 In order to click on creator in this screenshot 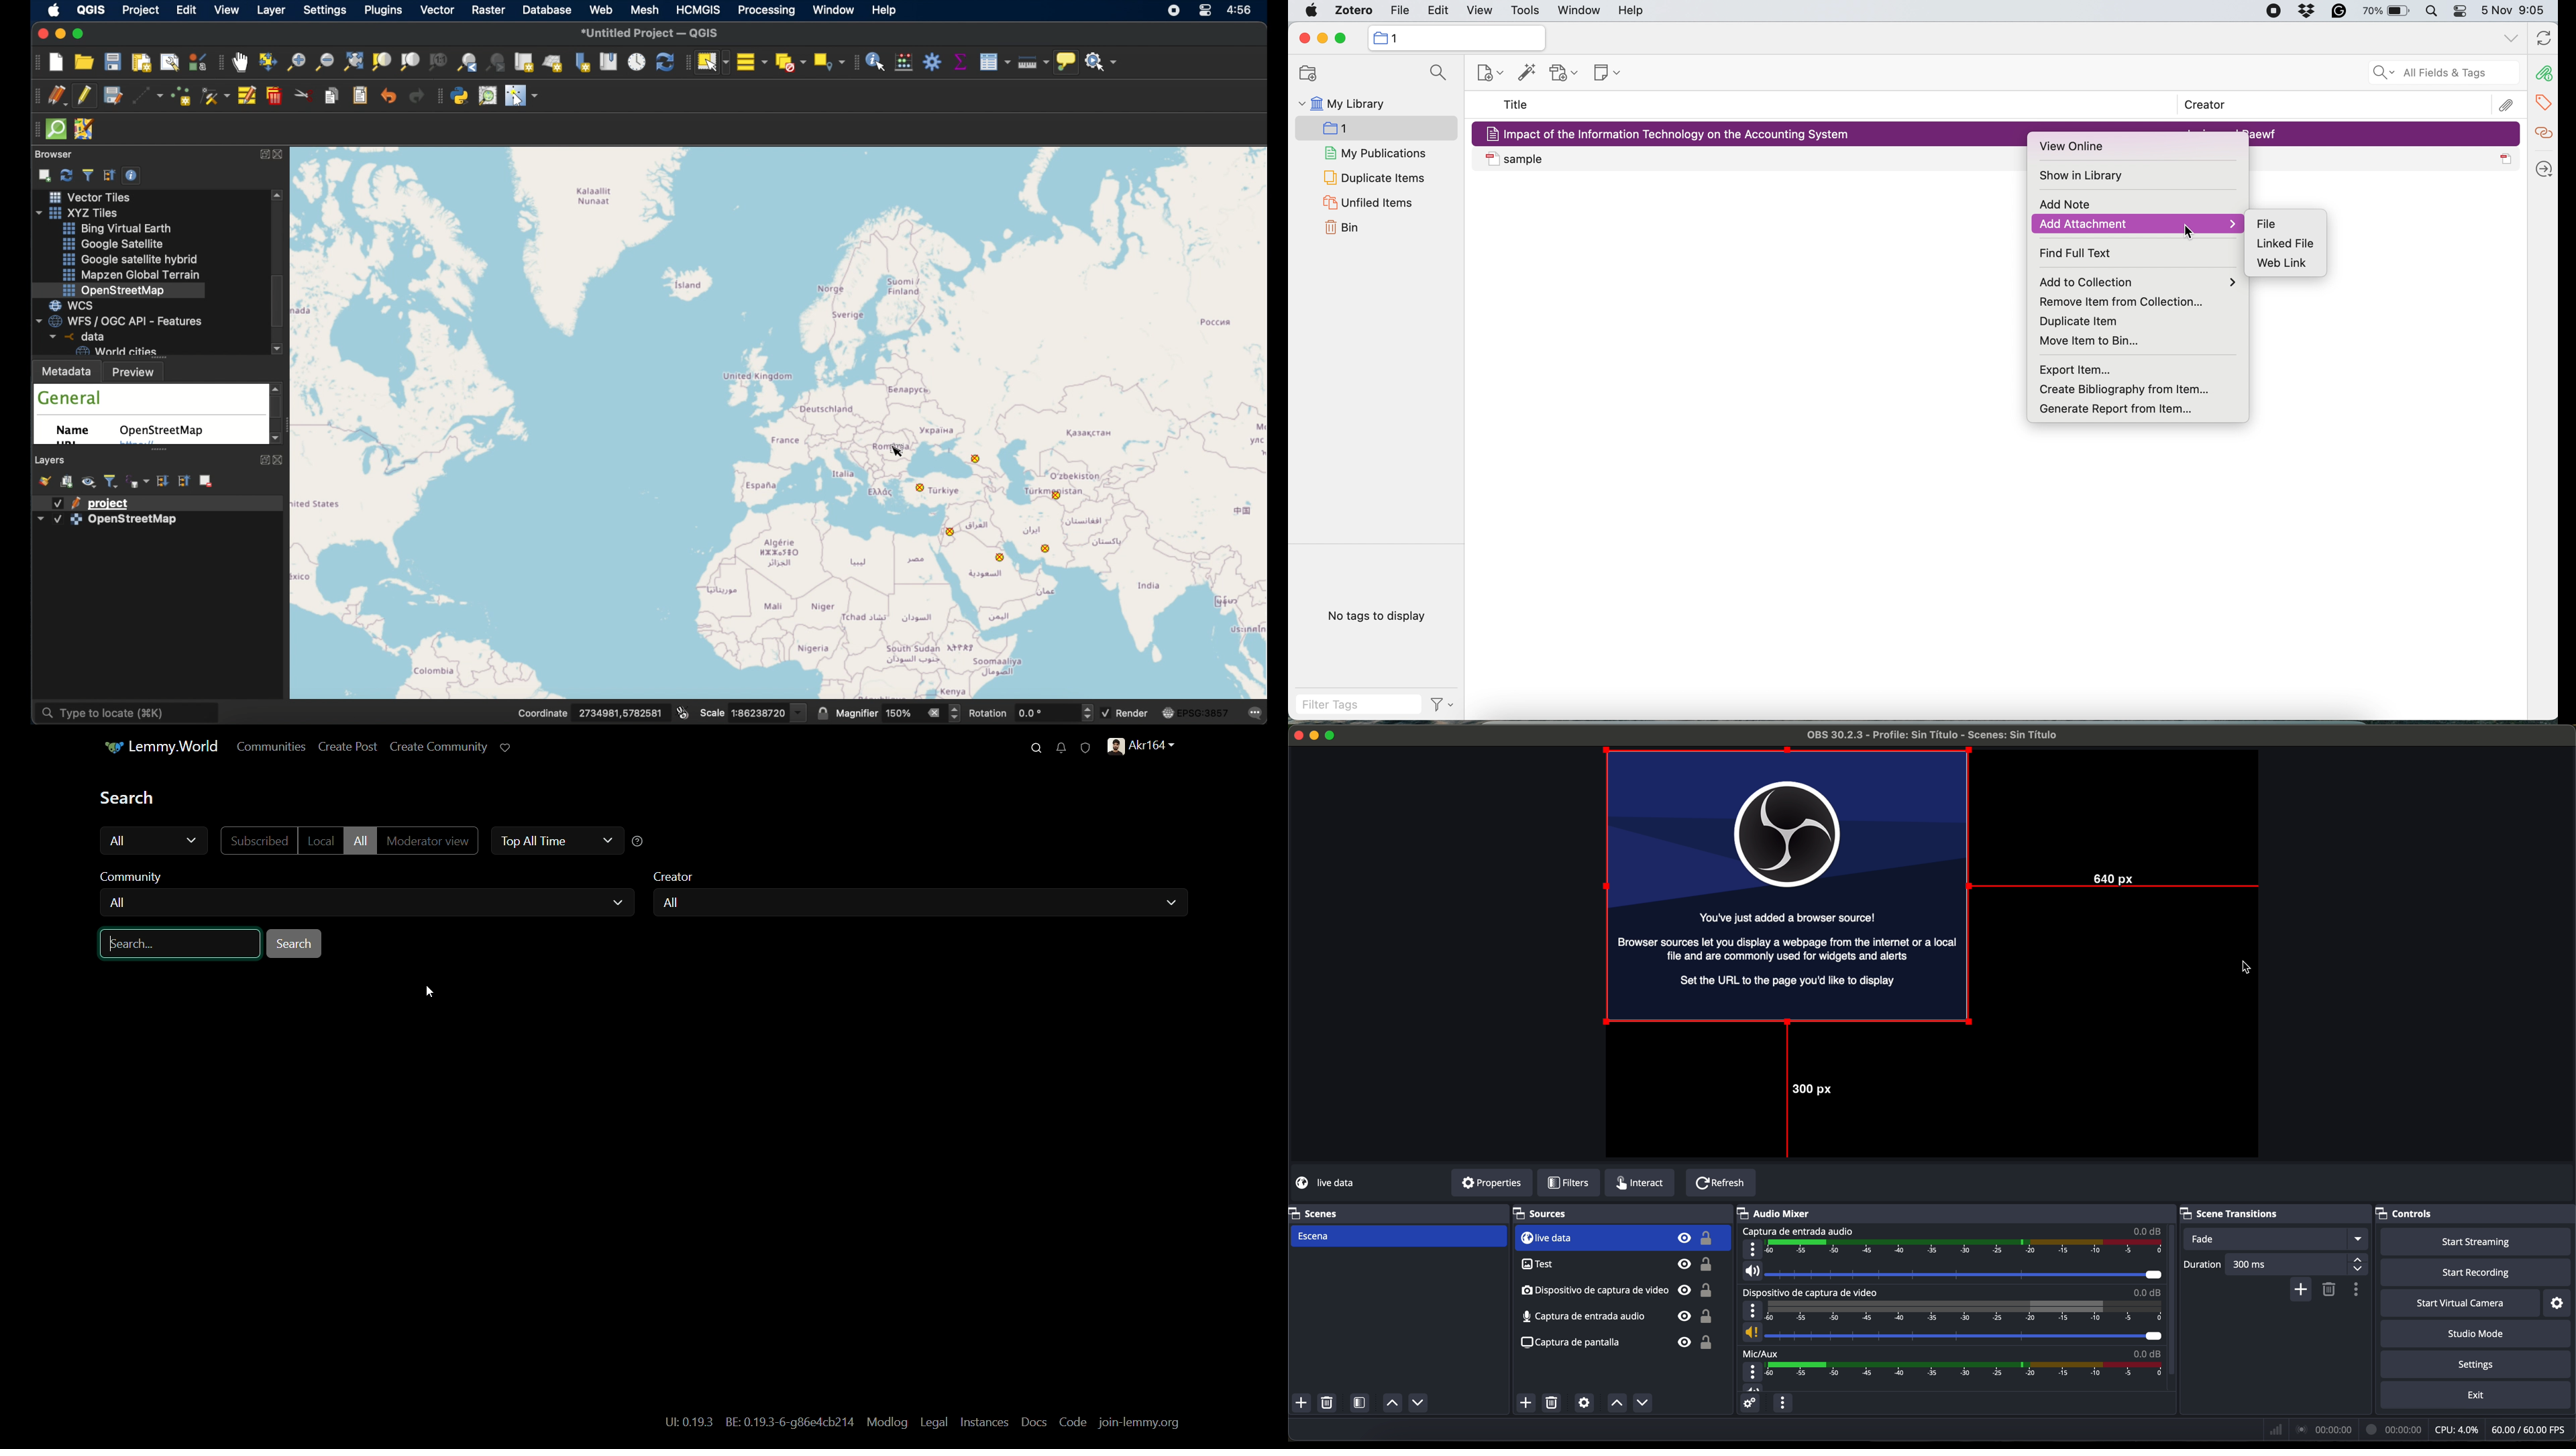, I will do `click(2199, 106)`.